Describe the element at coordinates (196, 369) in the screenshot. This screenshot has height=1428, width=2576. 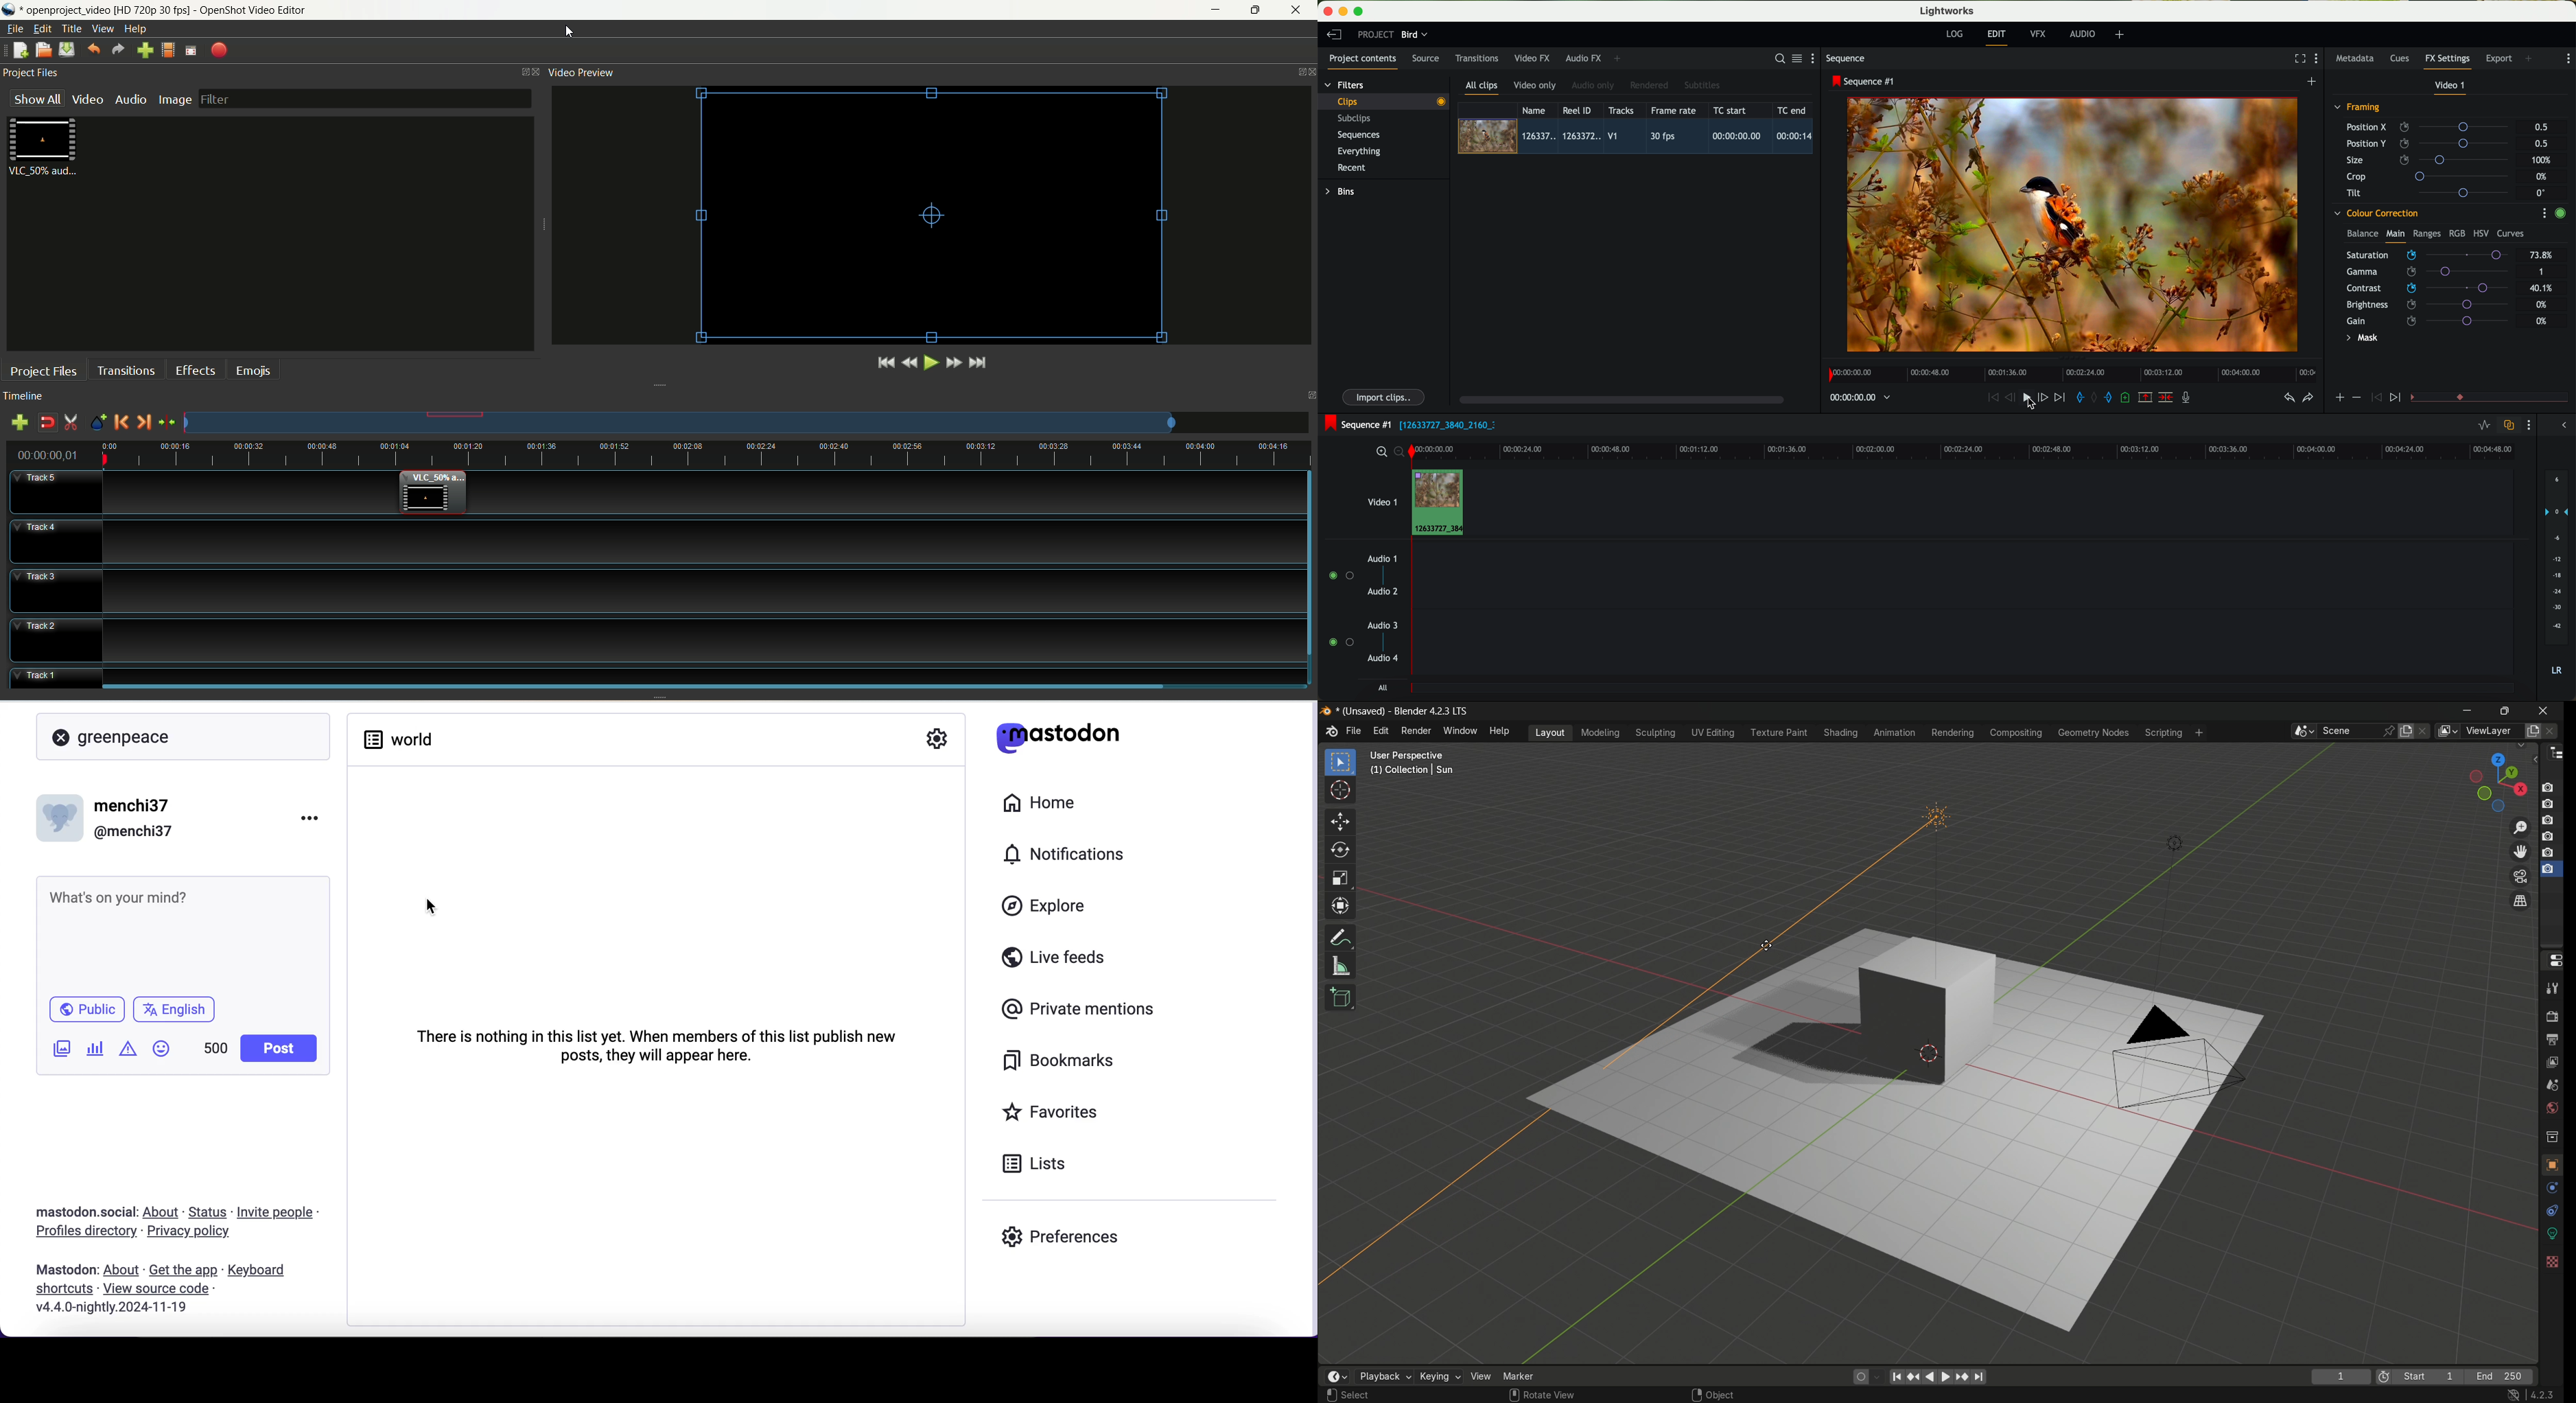
I see `effects` at that location.